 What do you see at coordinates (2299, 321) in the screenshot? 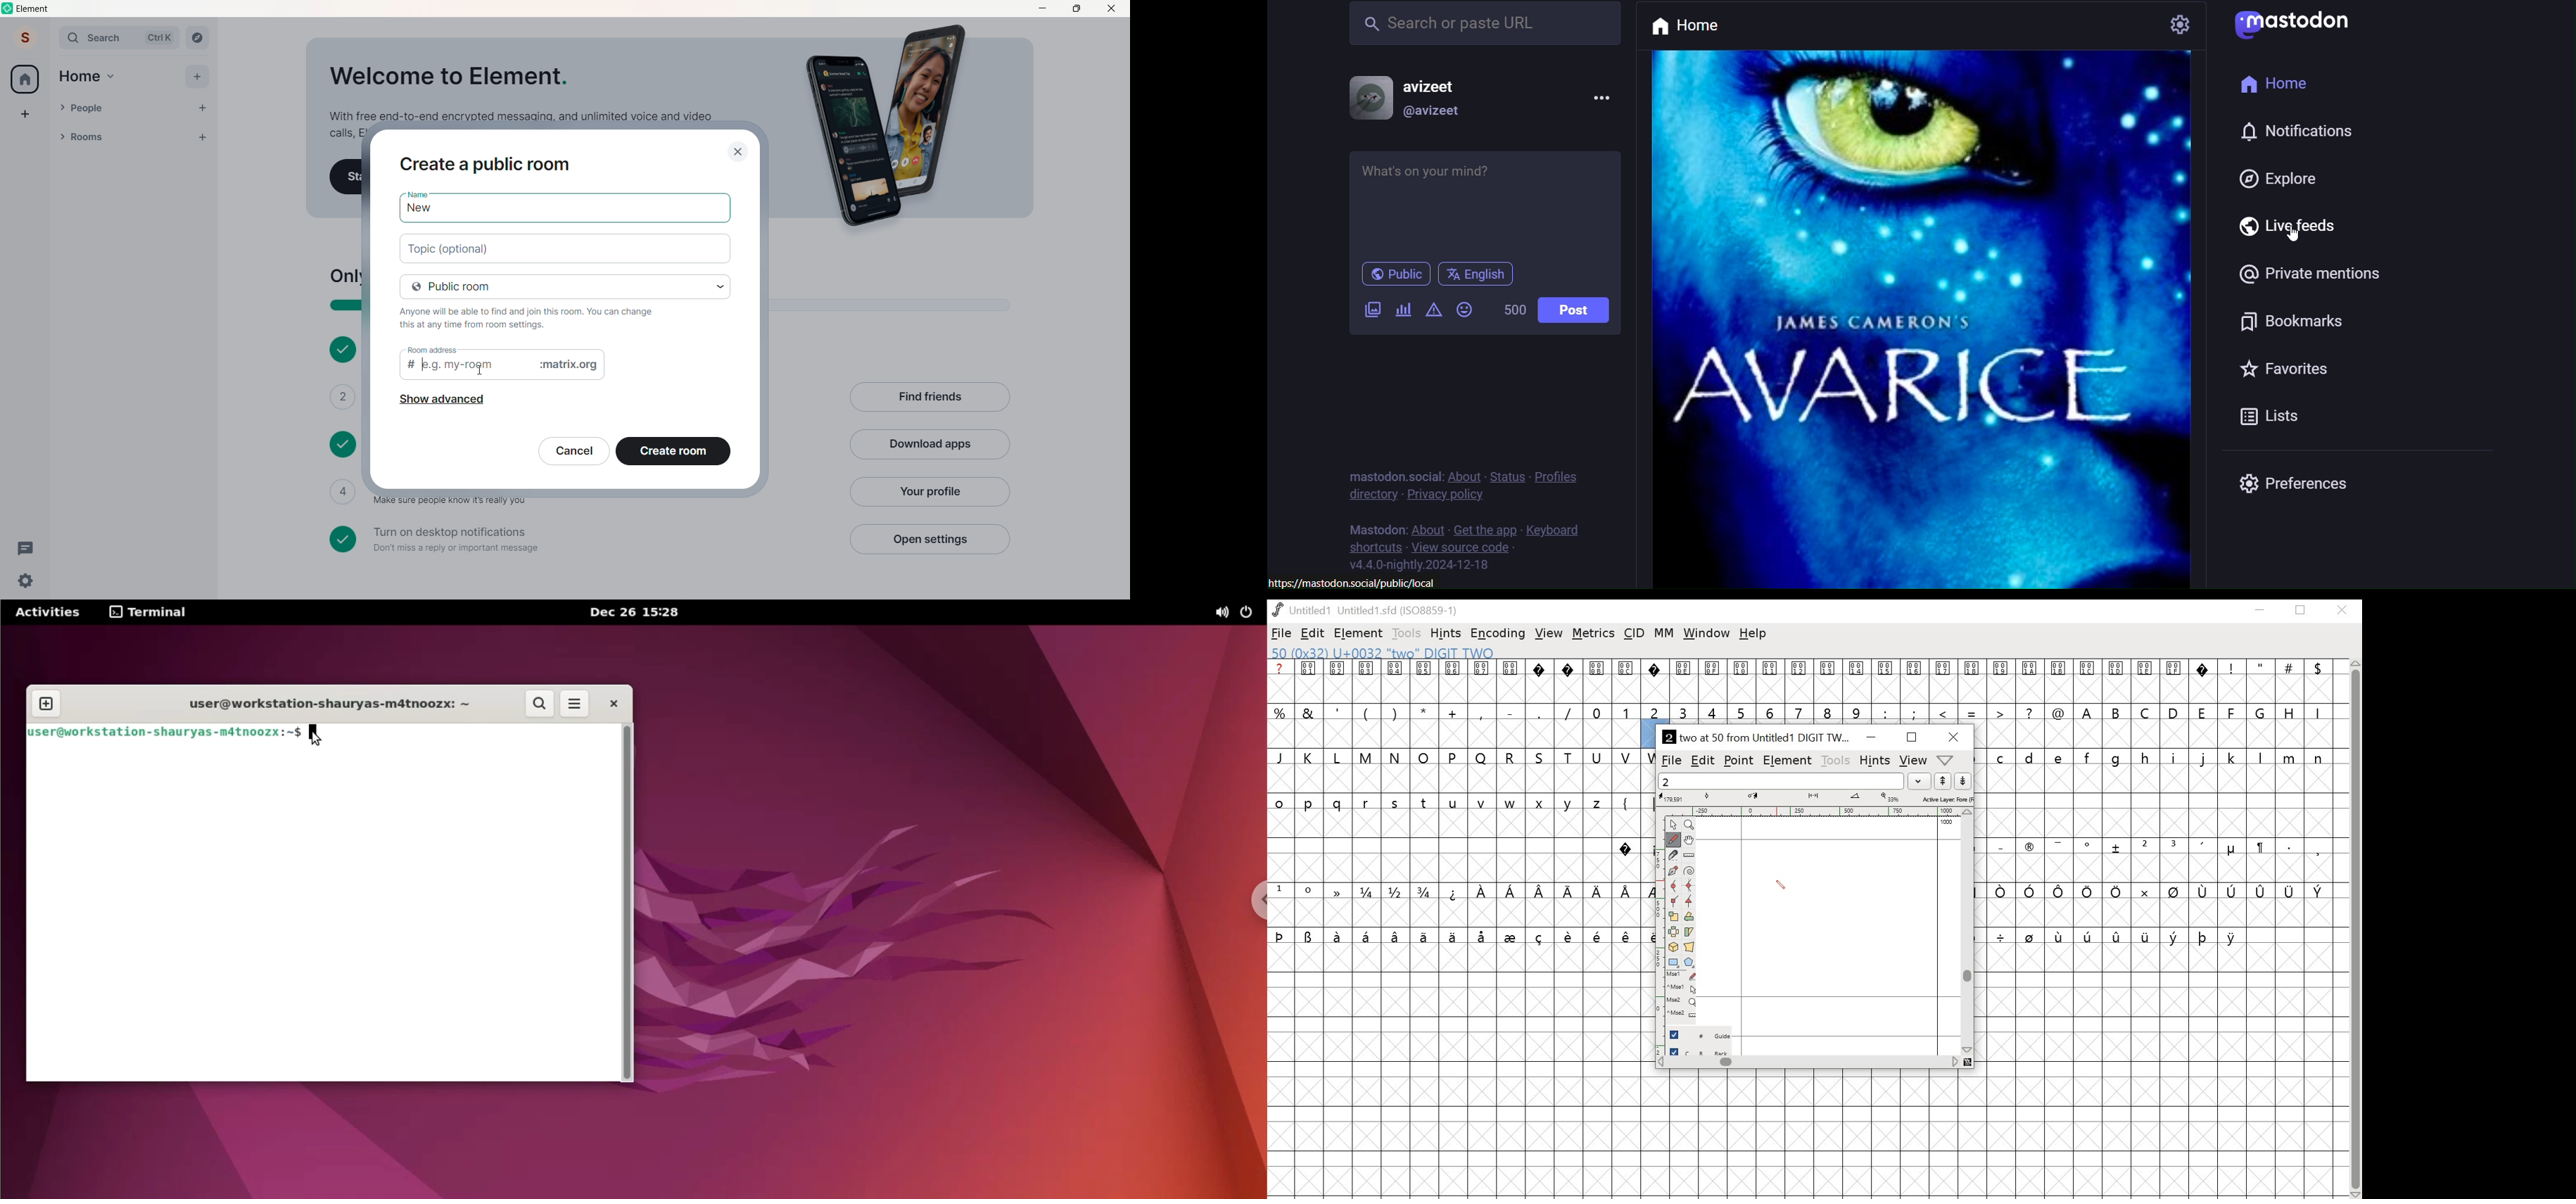
I see `bookmarks` at bounding box center [2299, 321].